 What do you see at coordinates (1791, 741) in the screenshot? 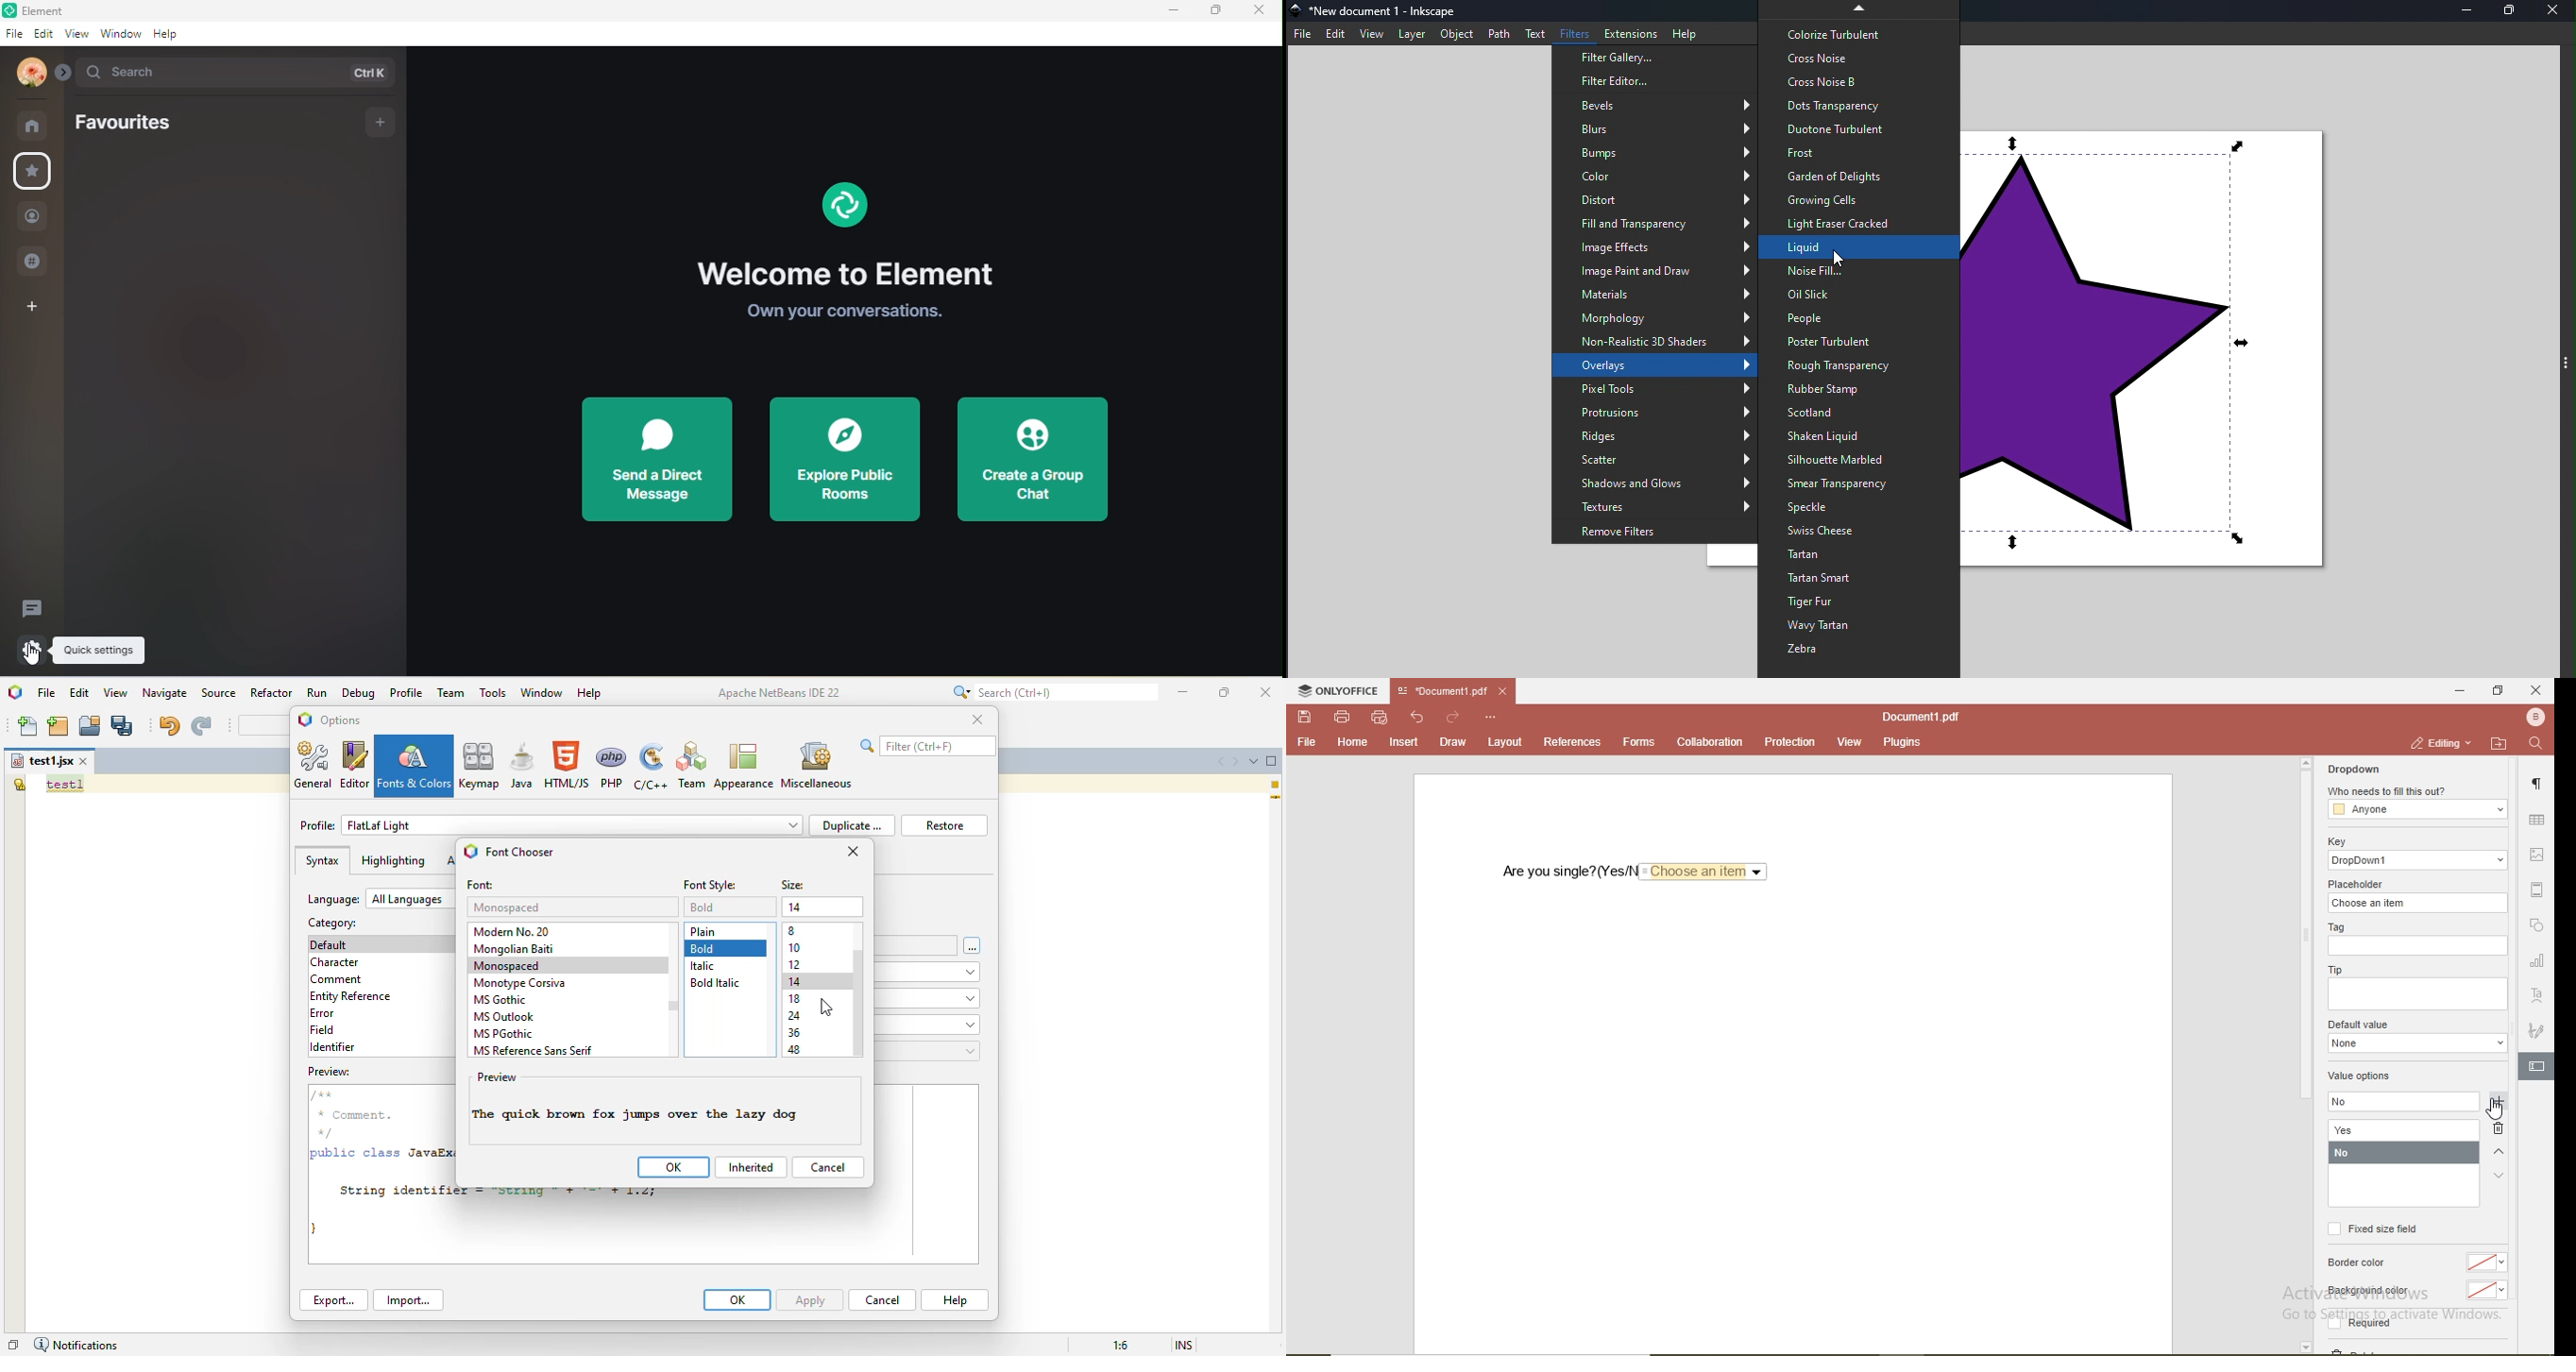
I see `protection` at bounding box center [1791, 741].